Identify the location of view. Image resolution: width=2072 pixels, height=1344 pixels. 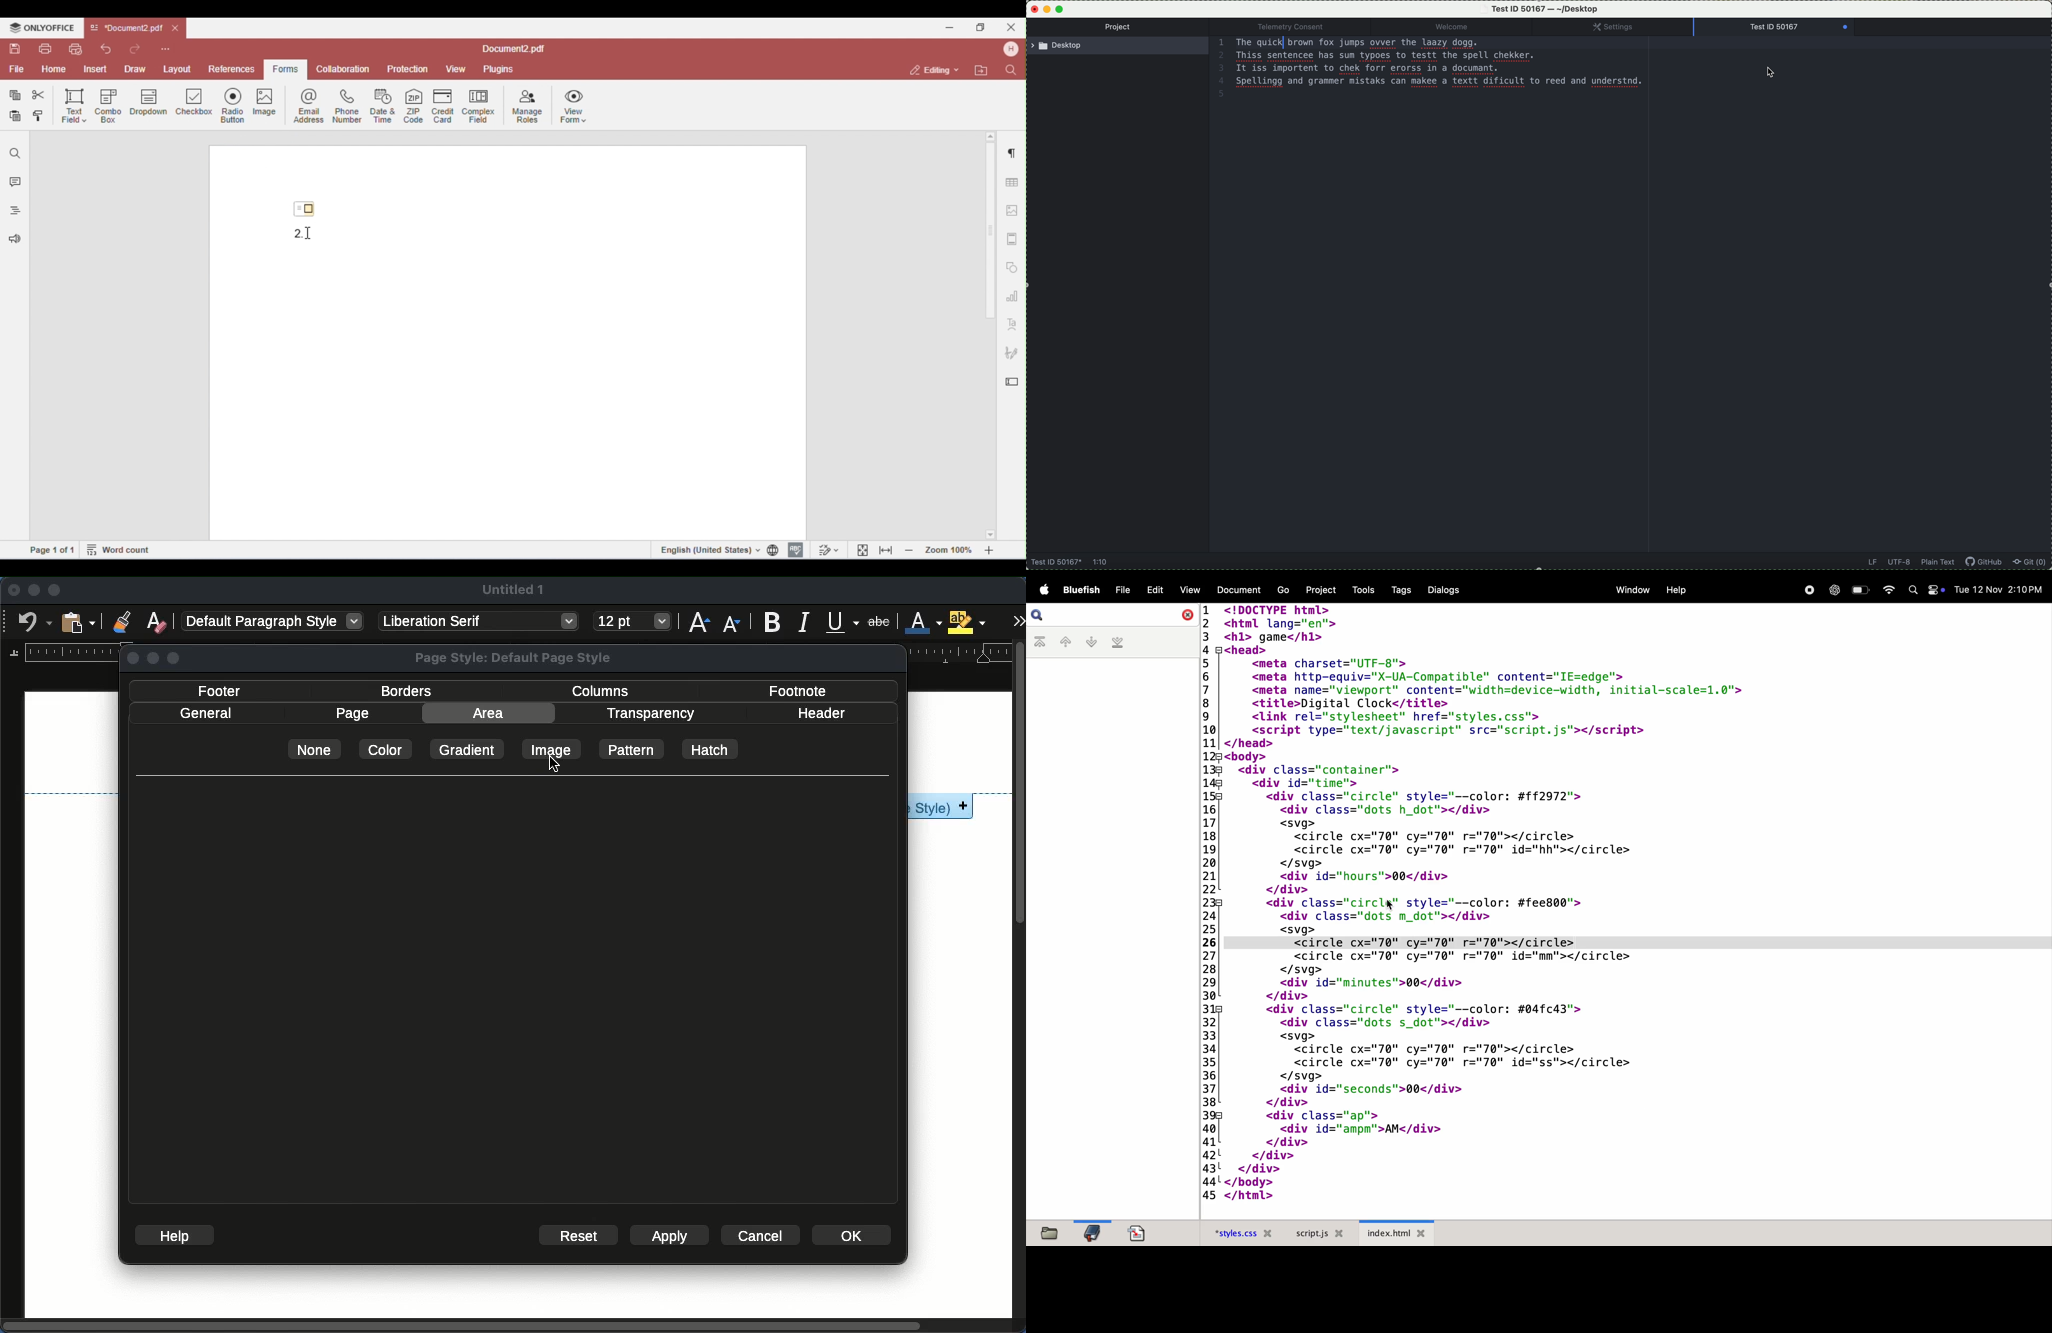
(1189, 589).